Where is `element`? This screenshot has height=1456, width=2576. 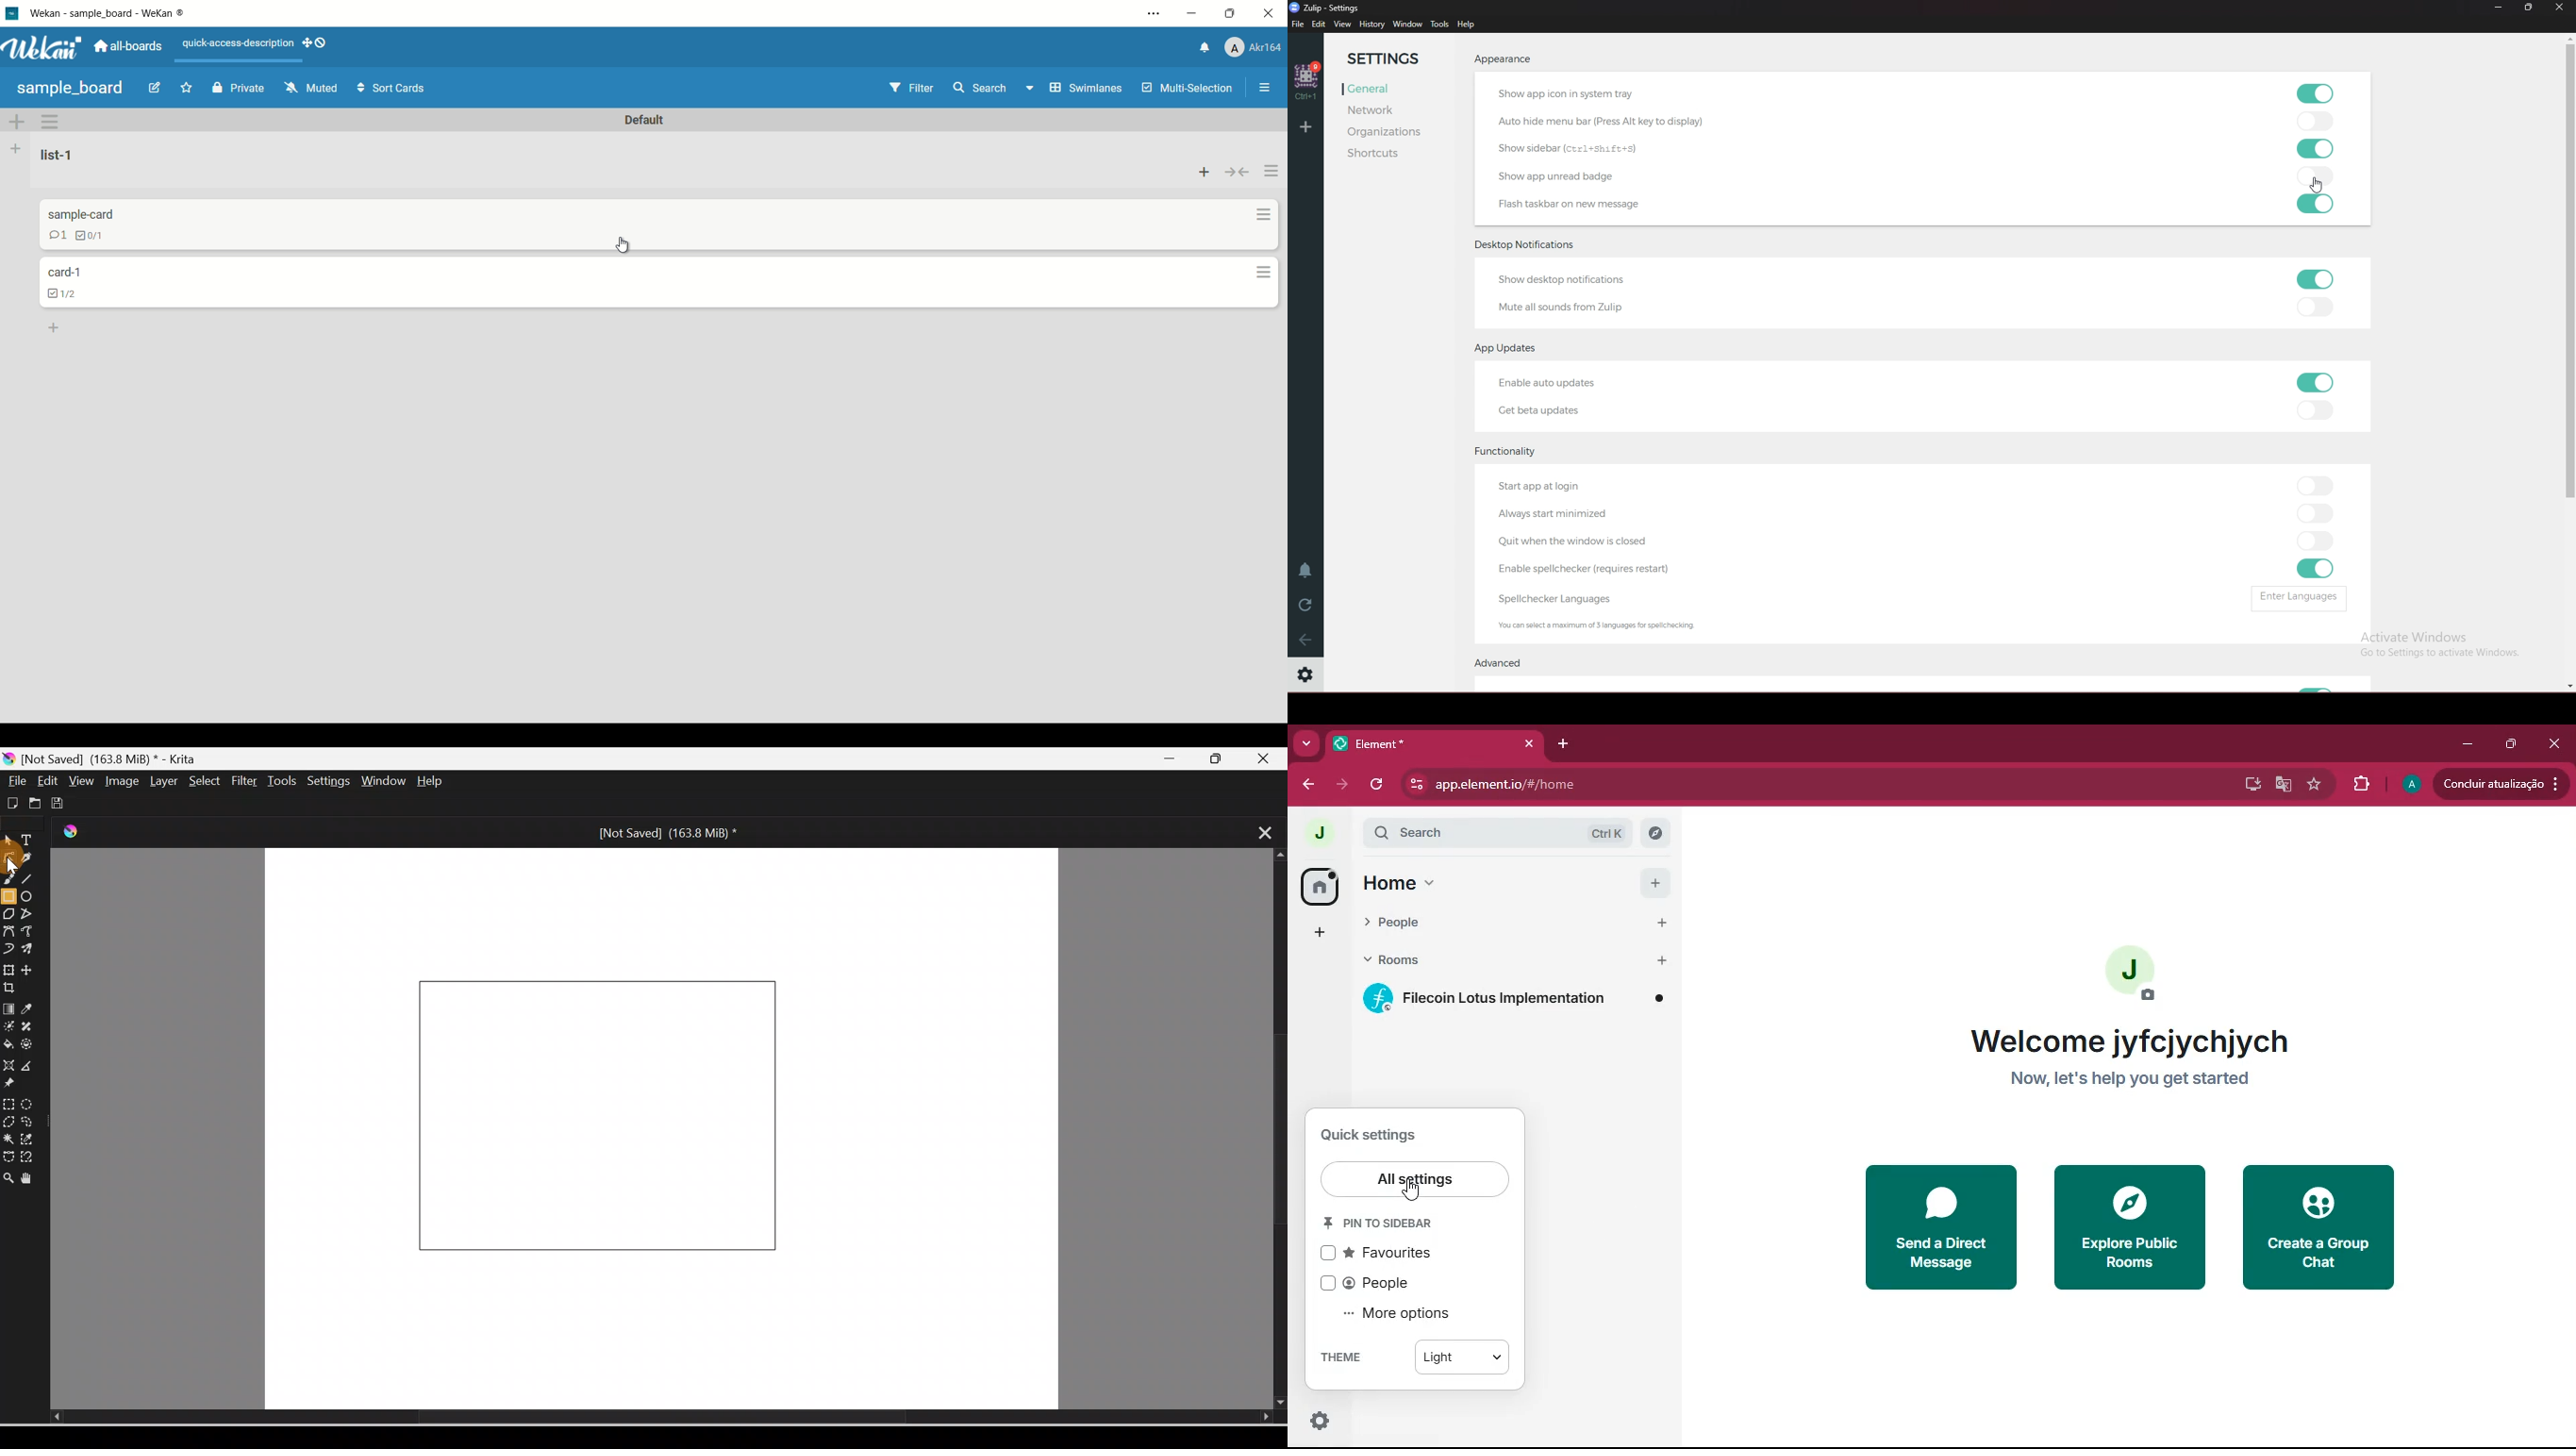 element is located at coordinates (1438, 742).